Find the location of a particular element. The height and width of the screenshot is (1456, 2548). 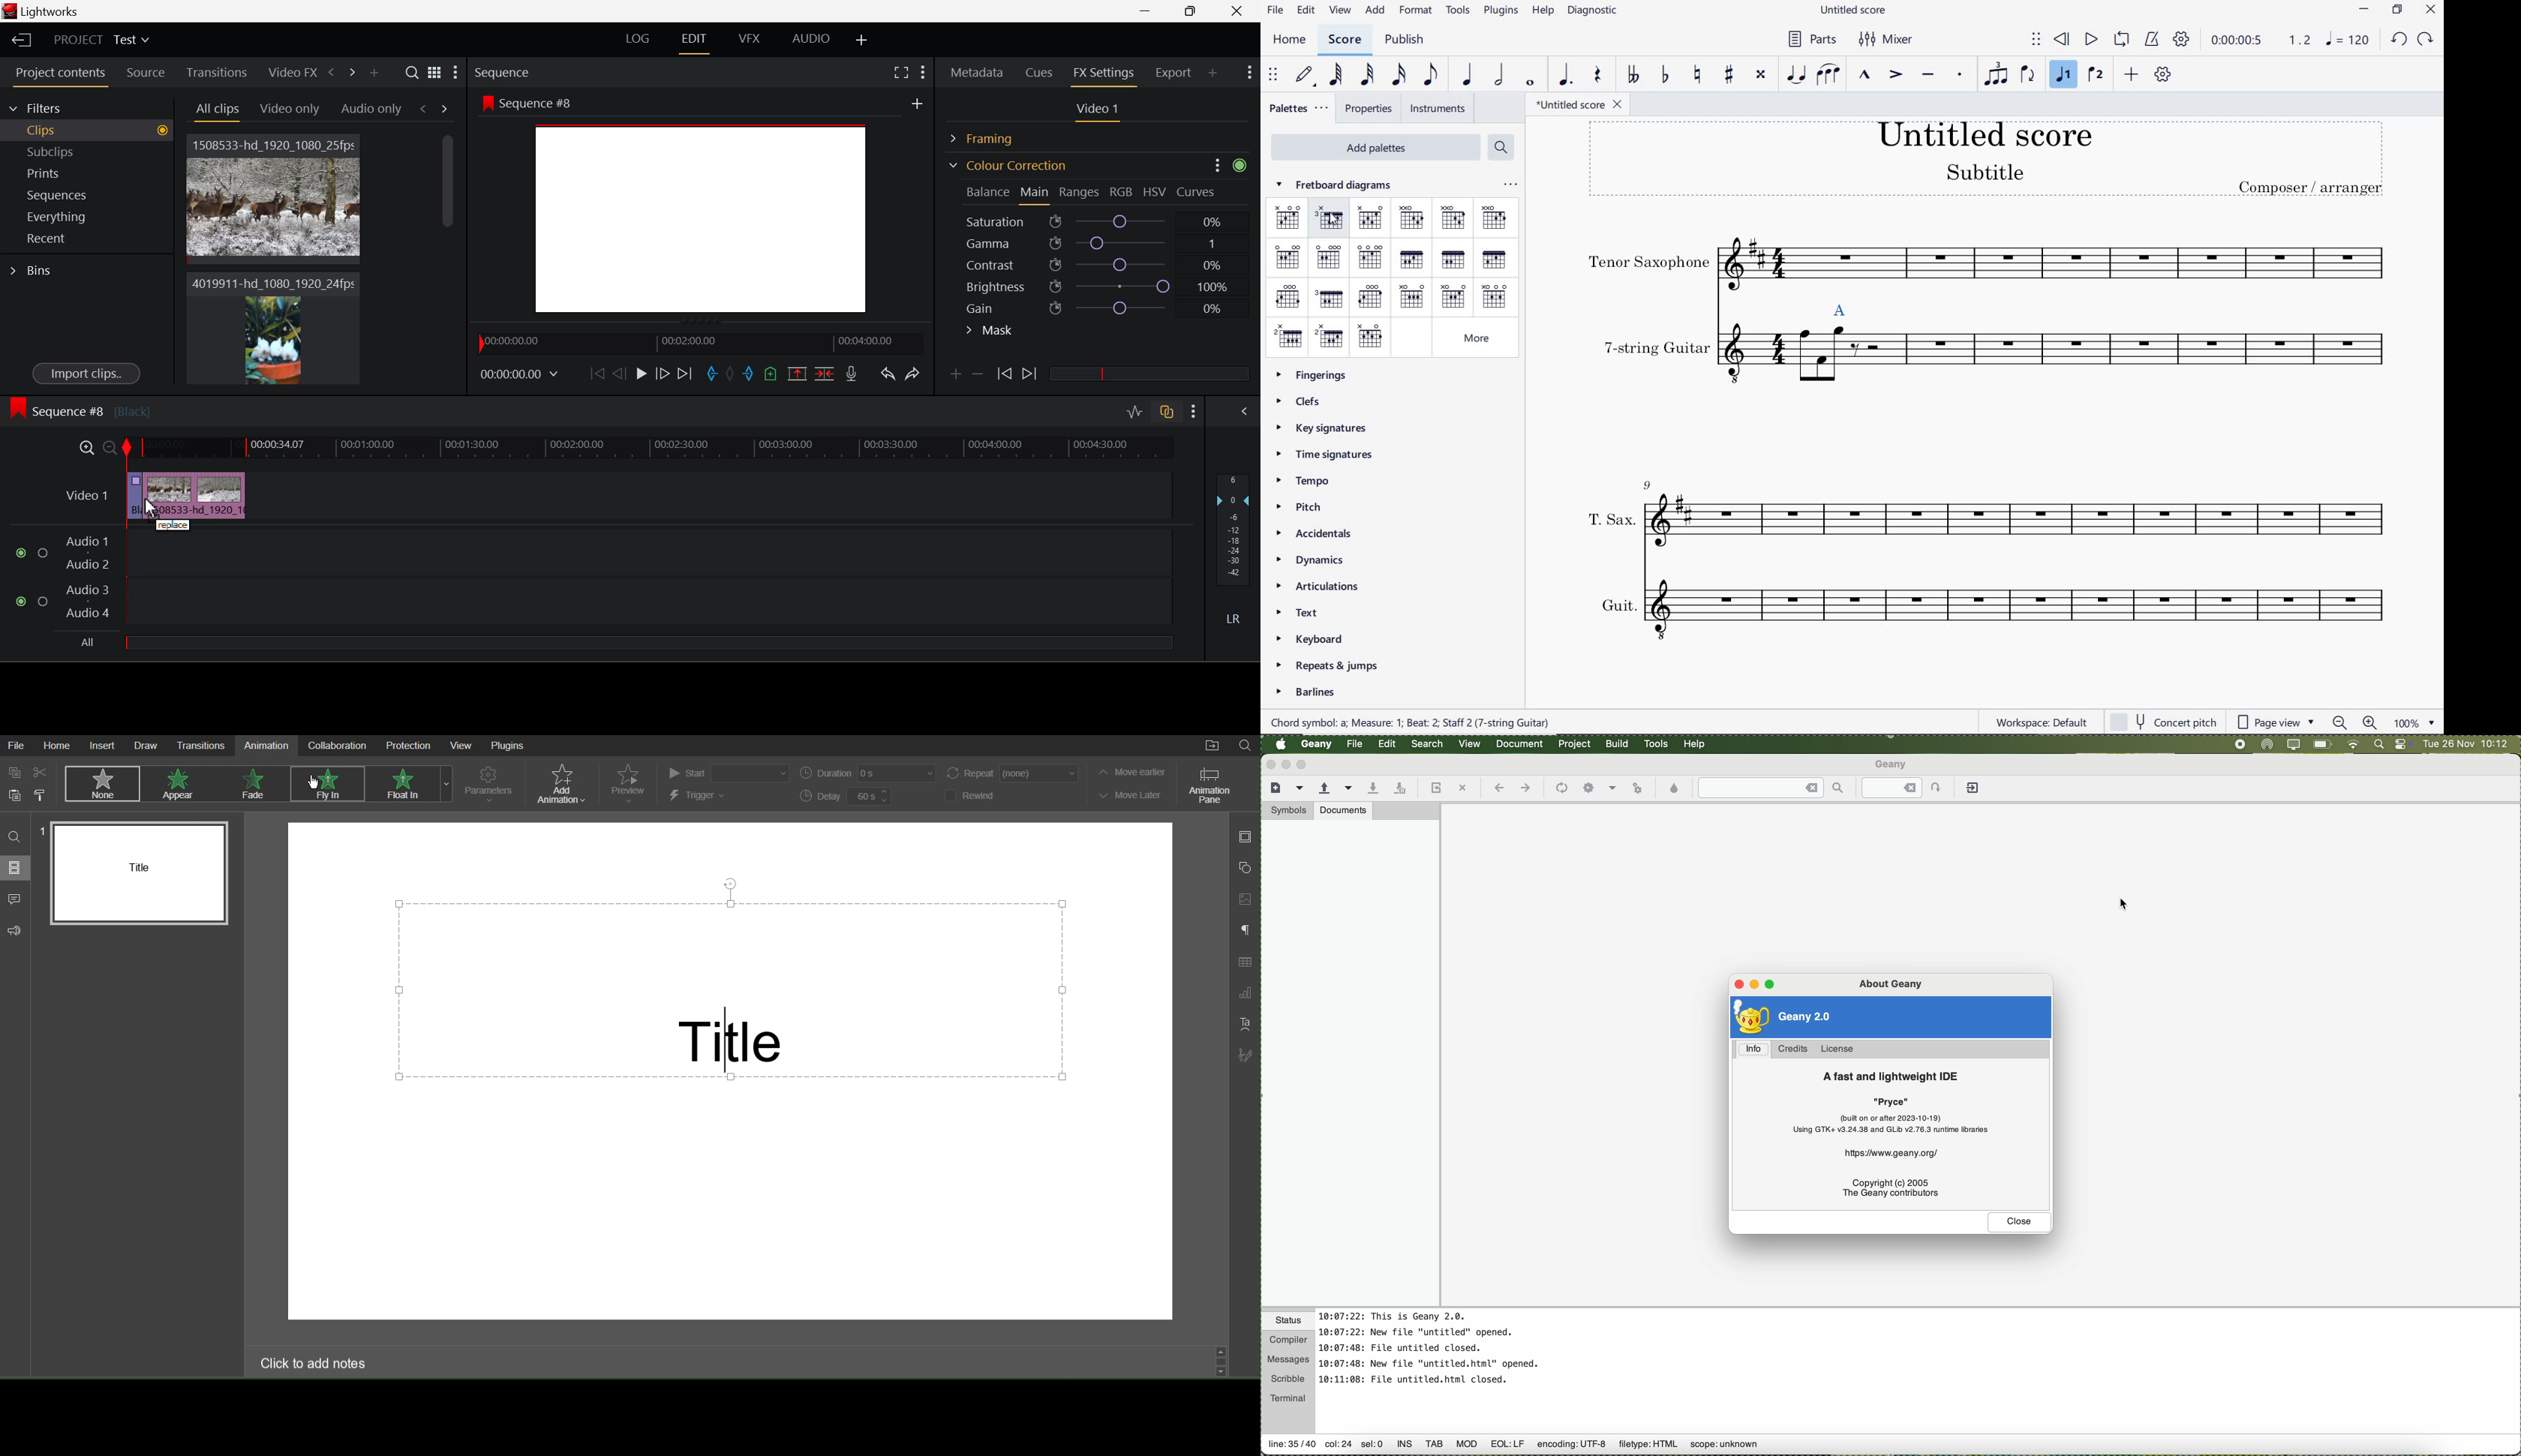

Sequences is located at coordinates (60, 194).